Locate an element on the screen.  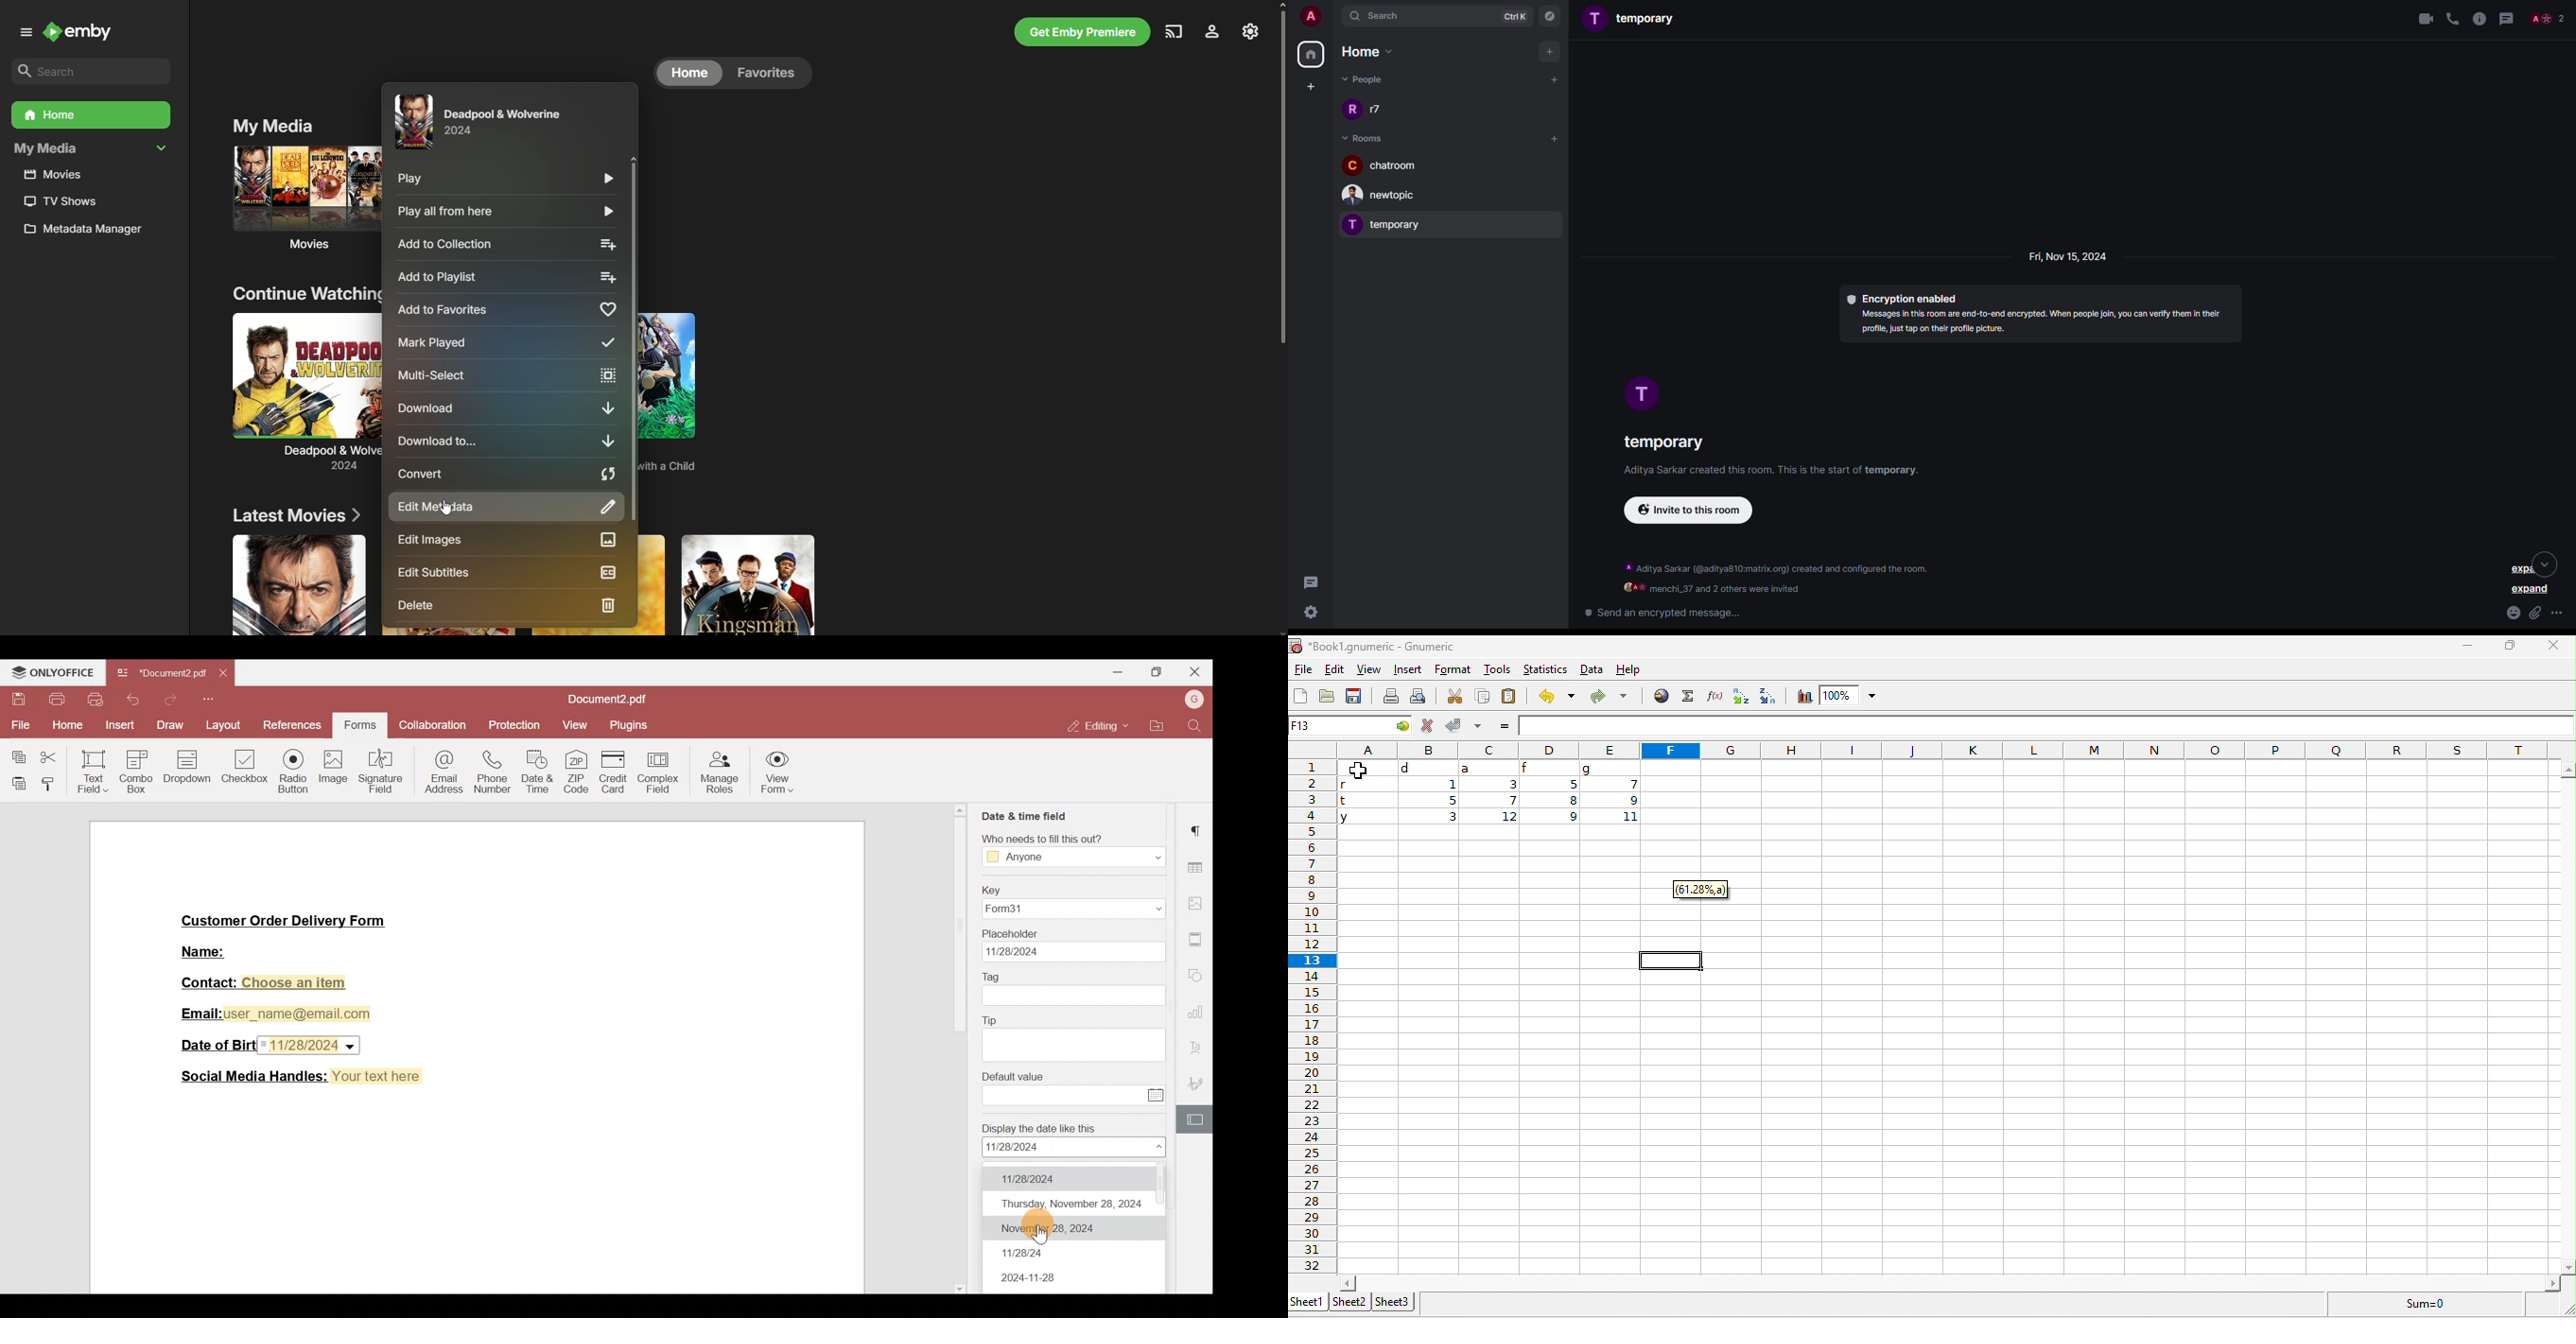
invite to this room is located at coordinates (1697, 512).